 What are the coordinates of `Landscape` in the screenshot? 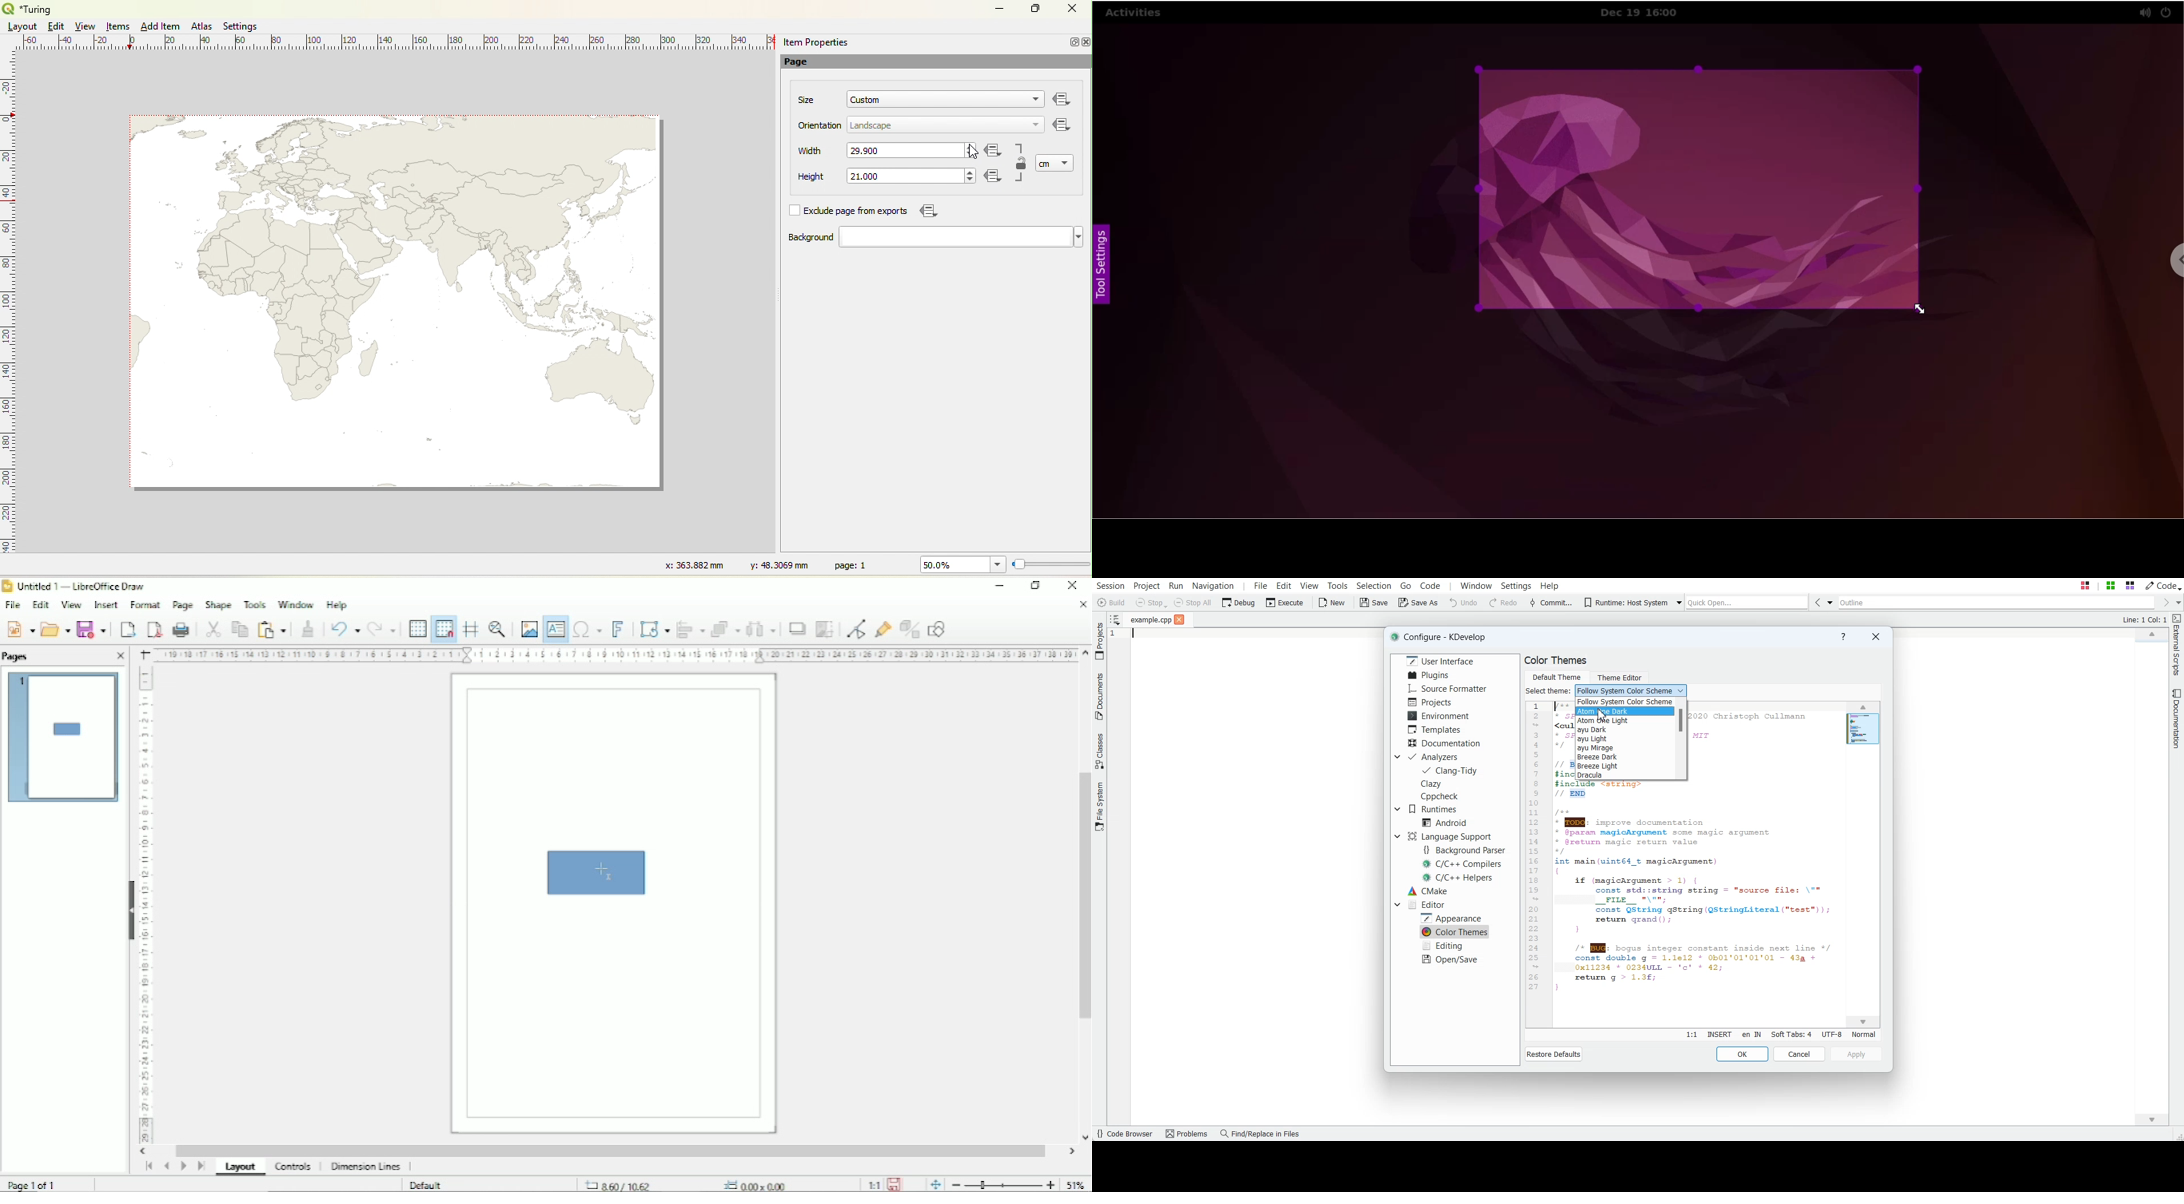 It's located at (871, 126).